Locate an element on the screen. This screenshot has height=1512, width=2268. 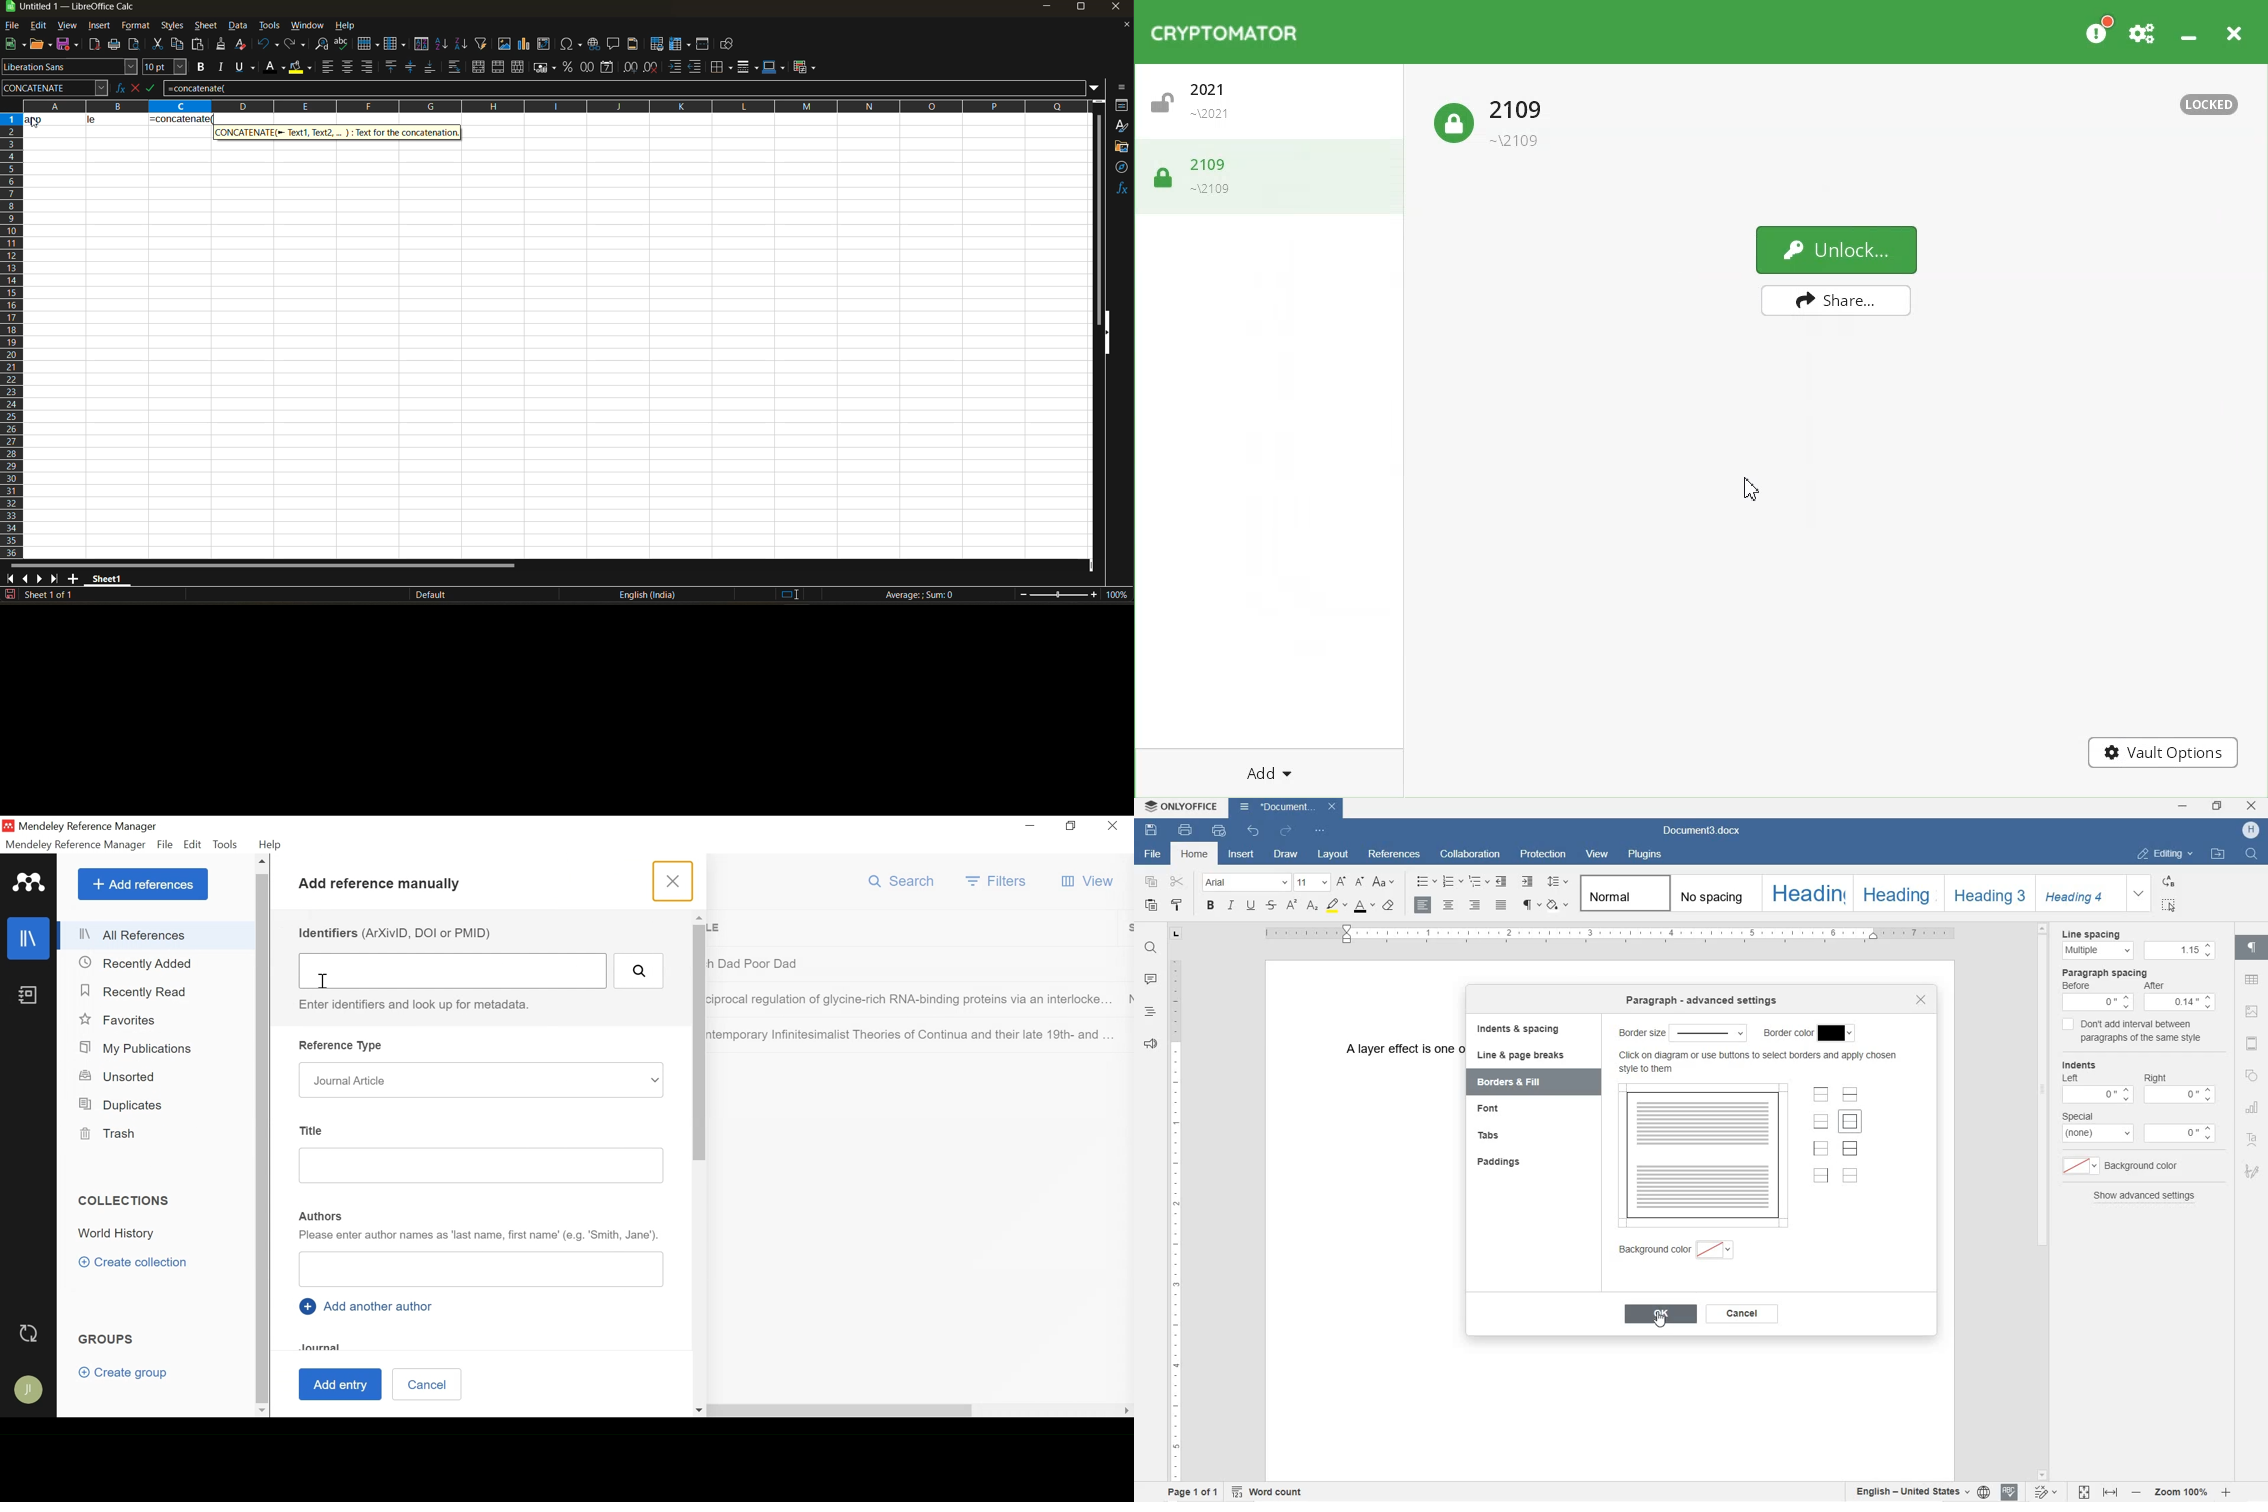
HP is located at coordinates (2248, 831).